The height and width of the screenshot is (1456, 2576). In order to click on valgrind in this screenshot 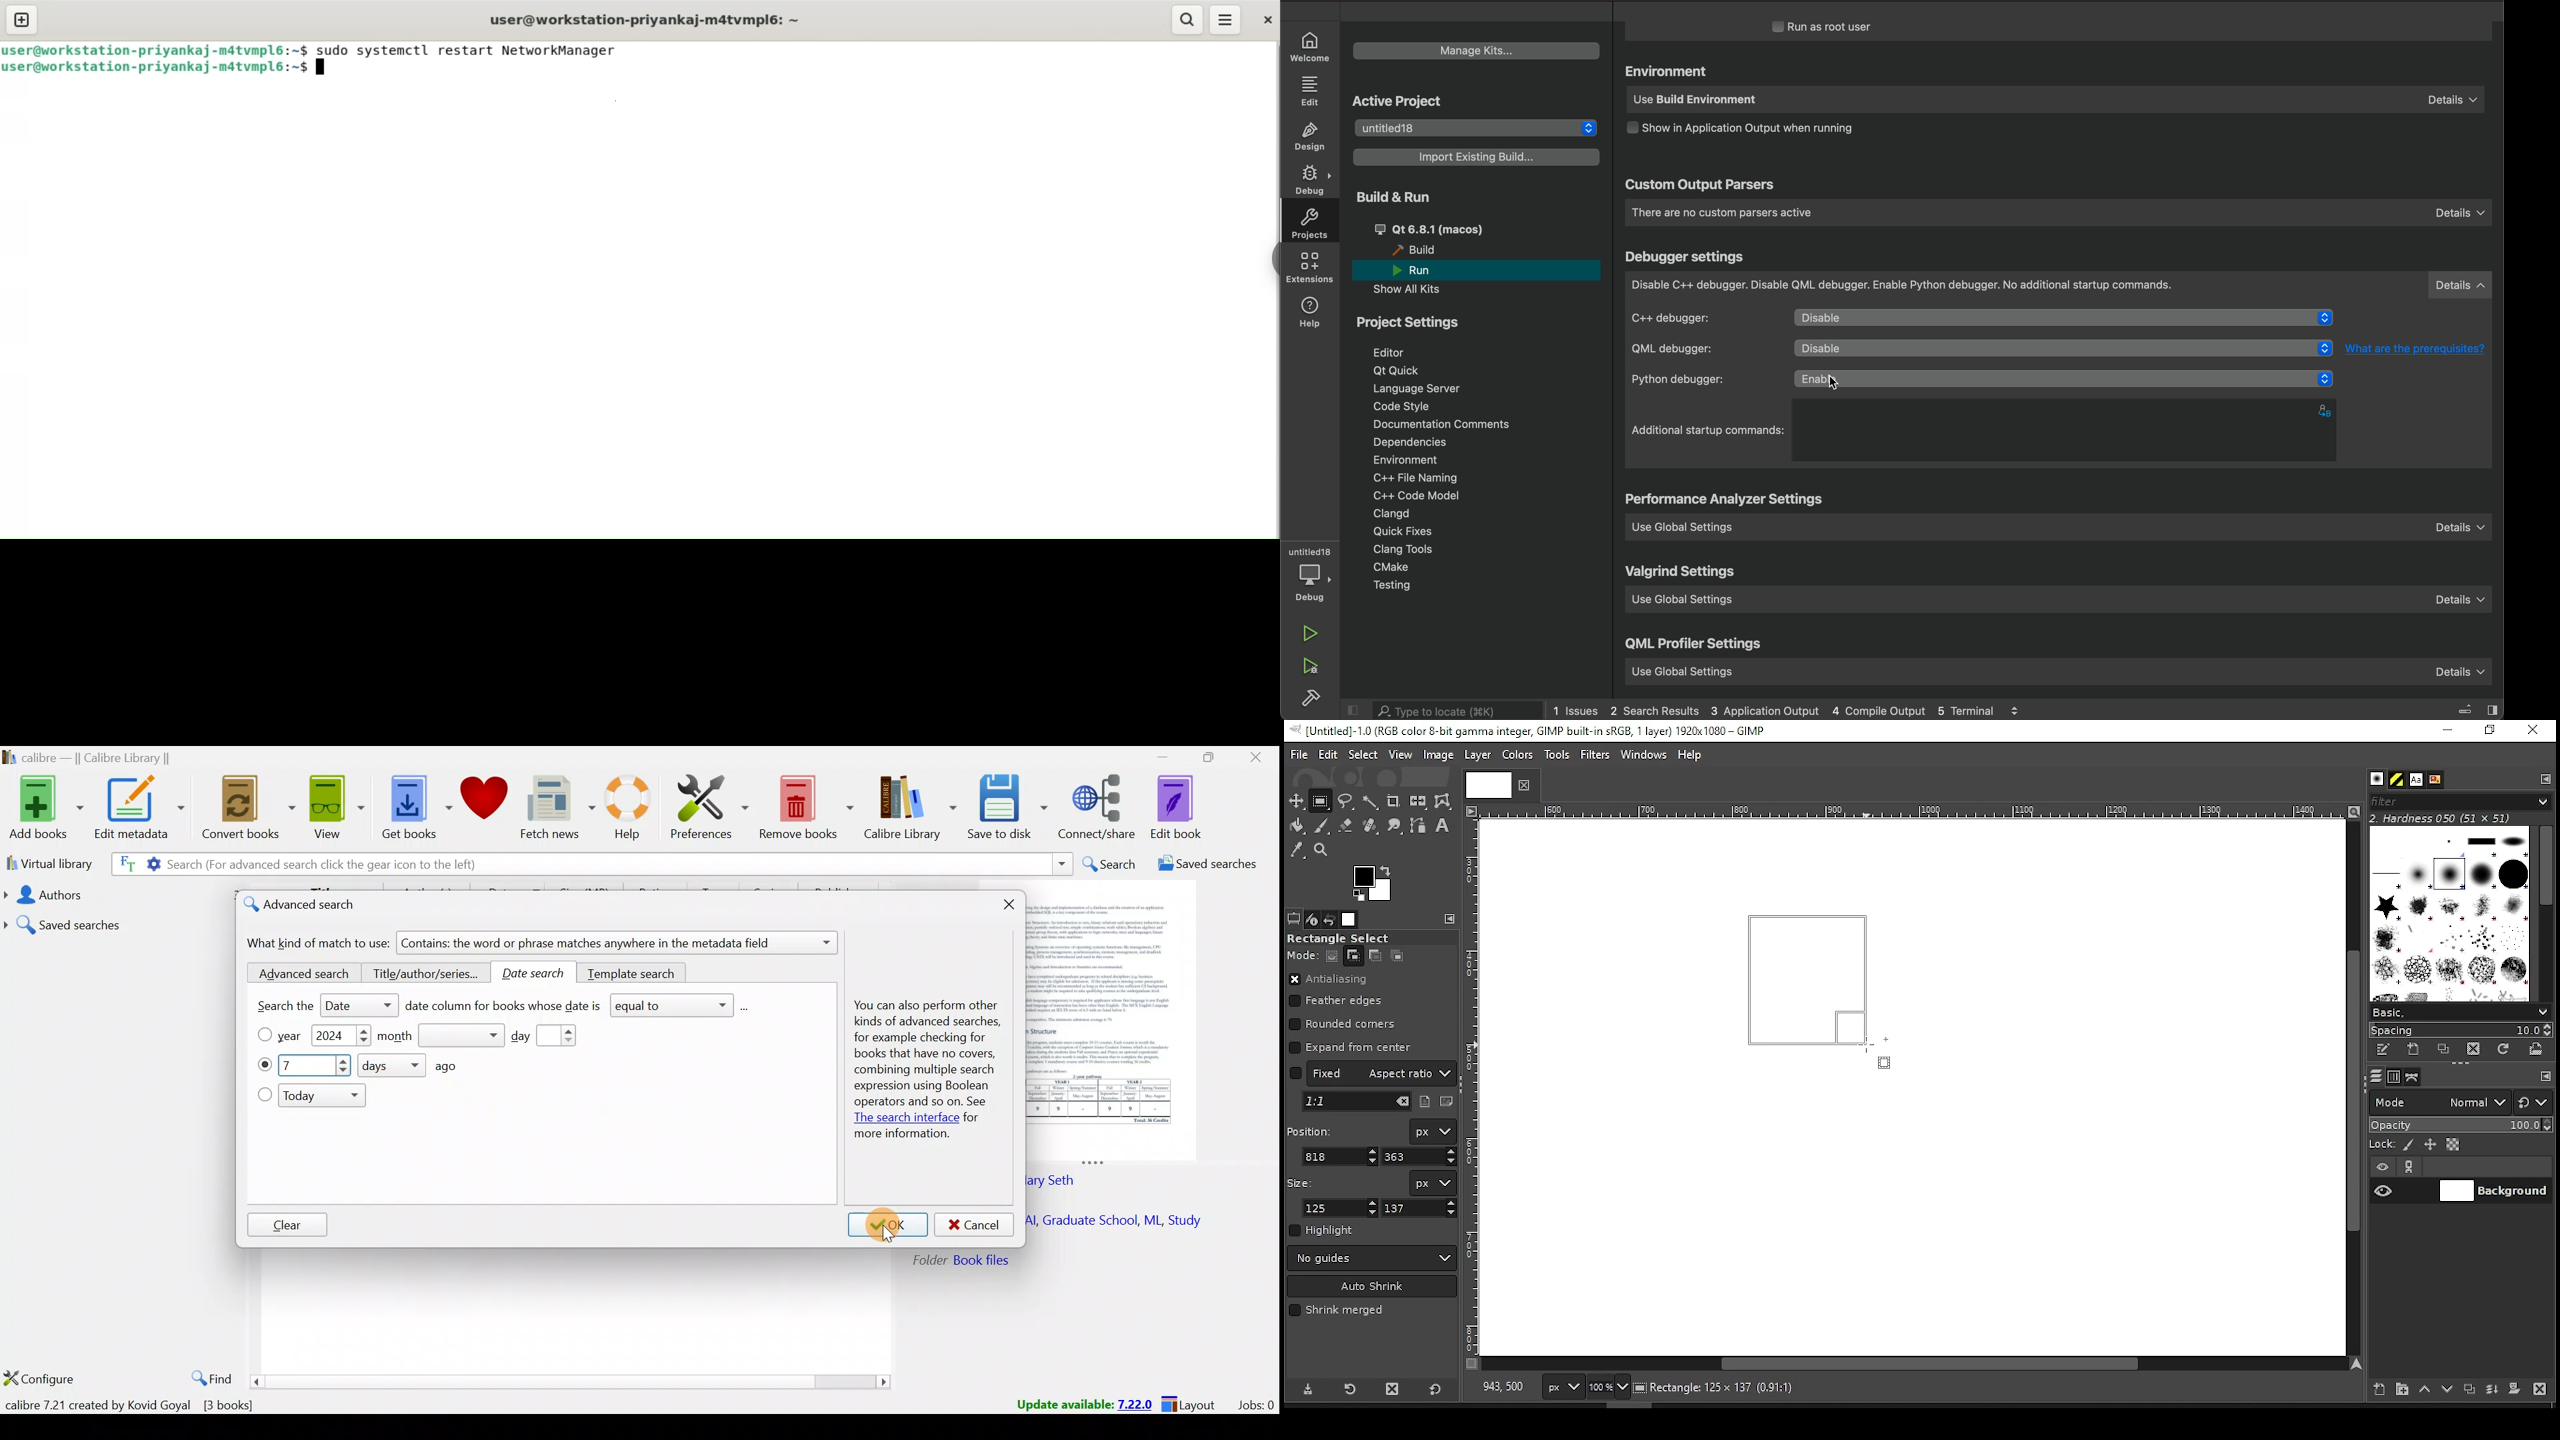, I will do `click(1683, 573)`.